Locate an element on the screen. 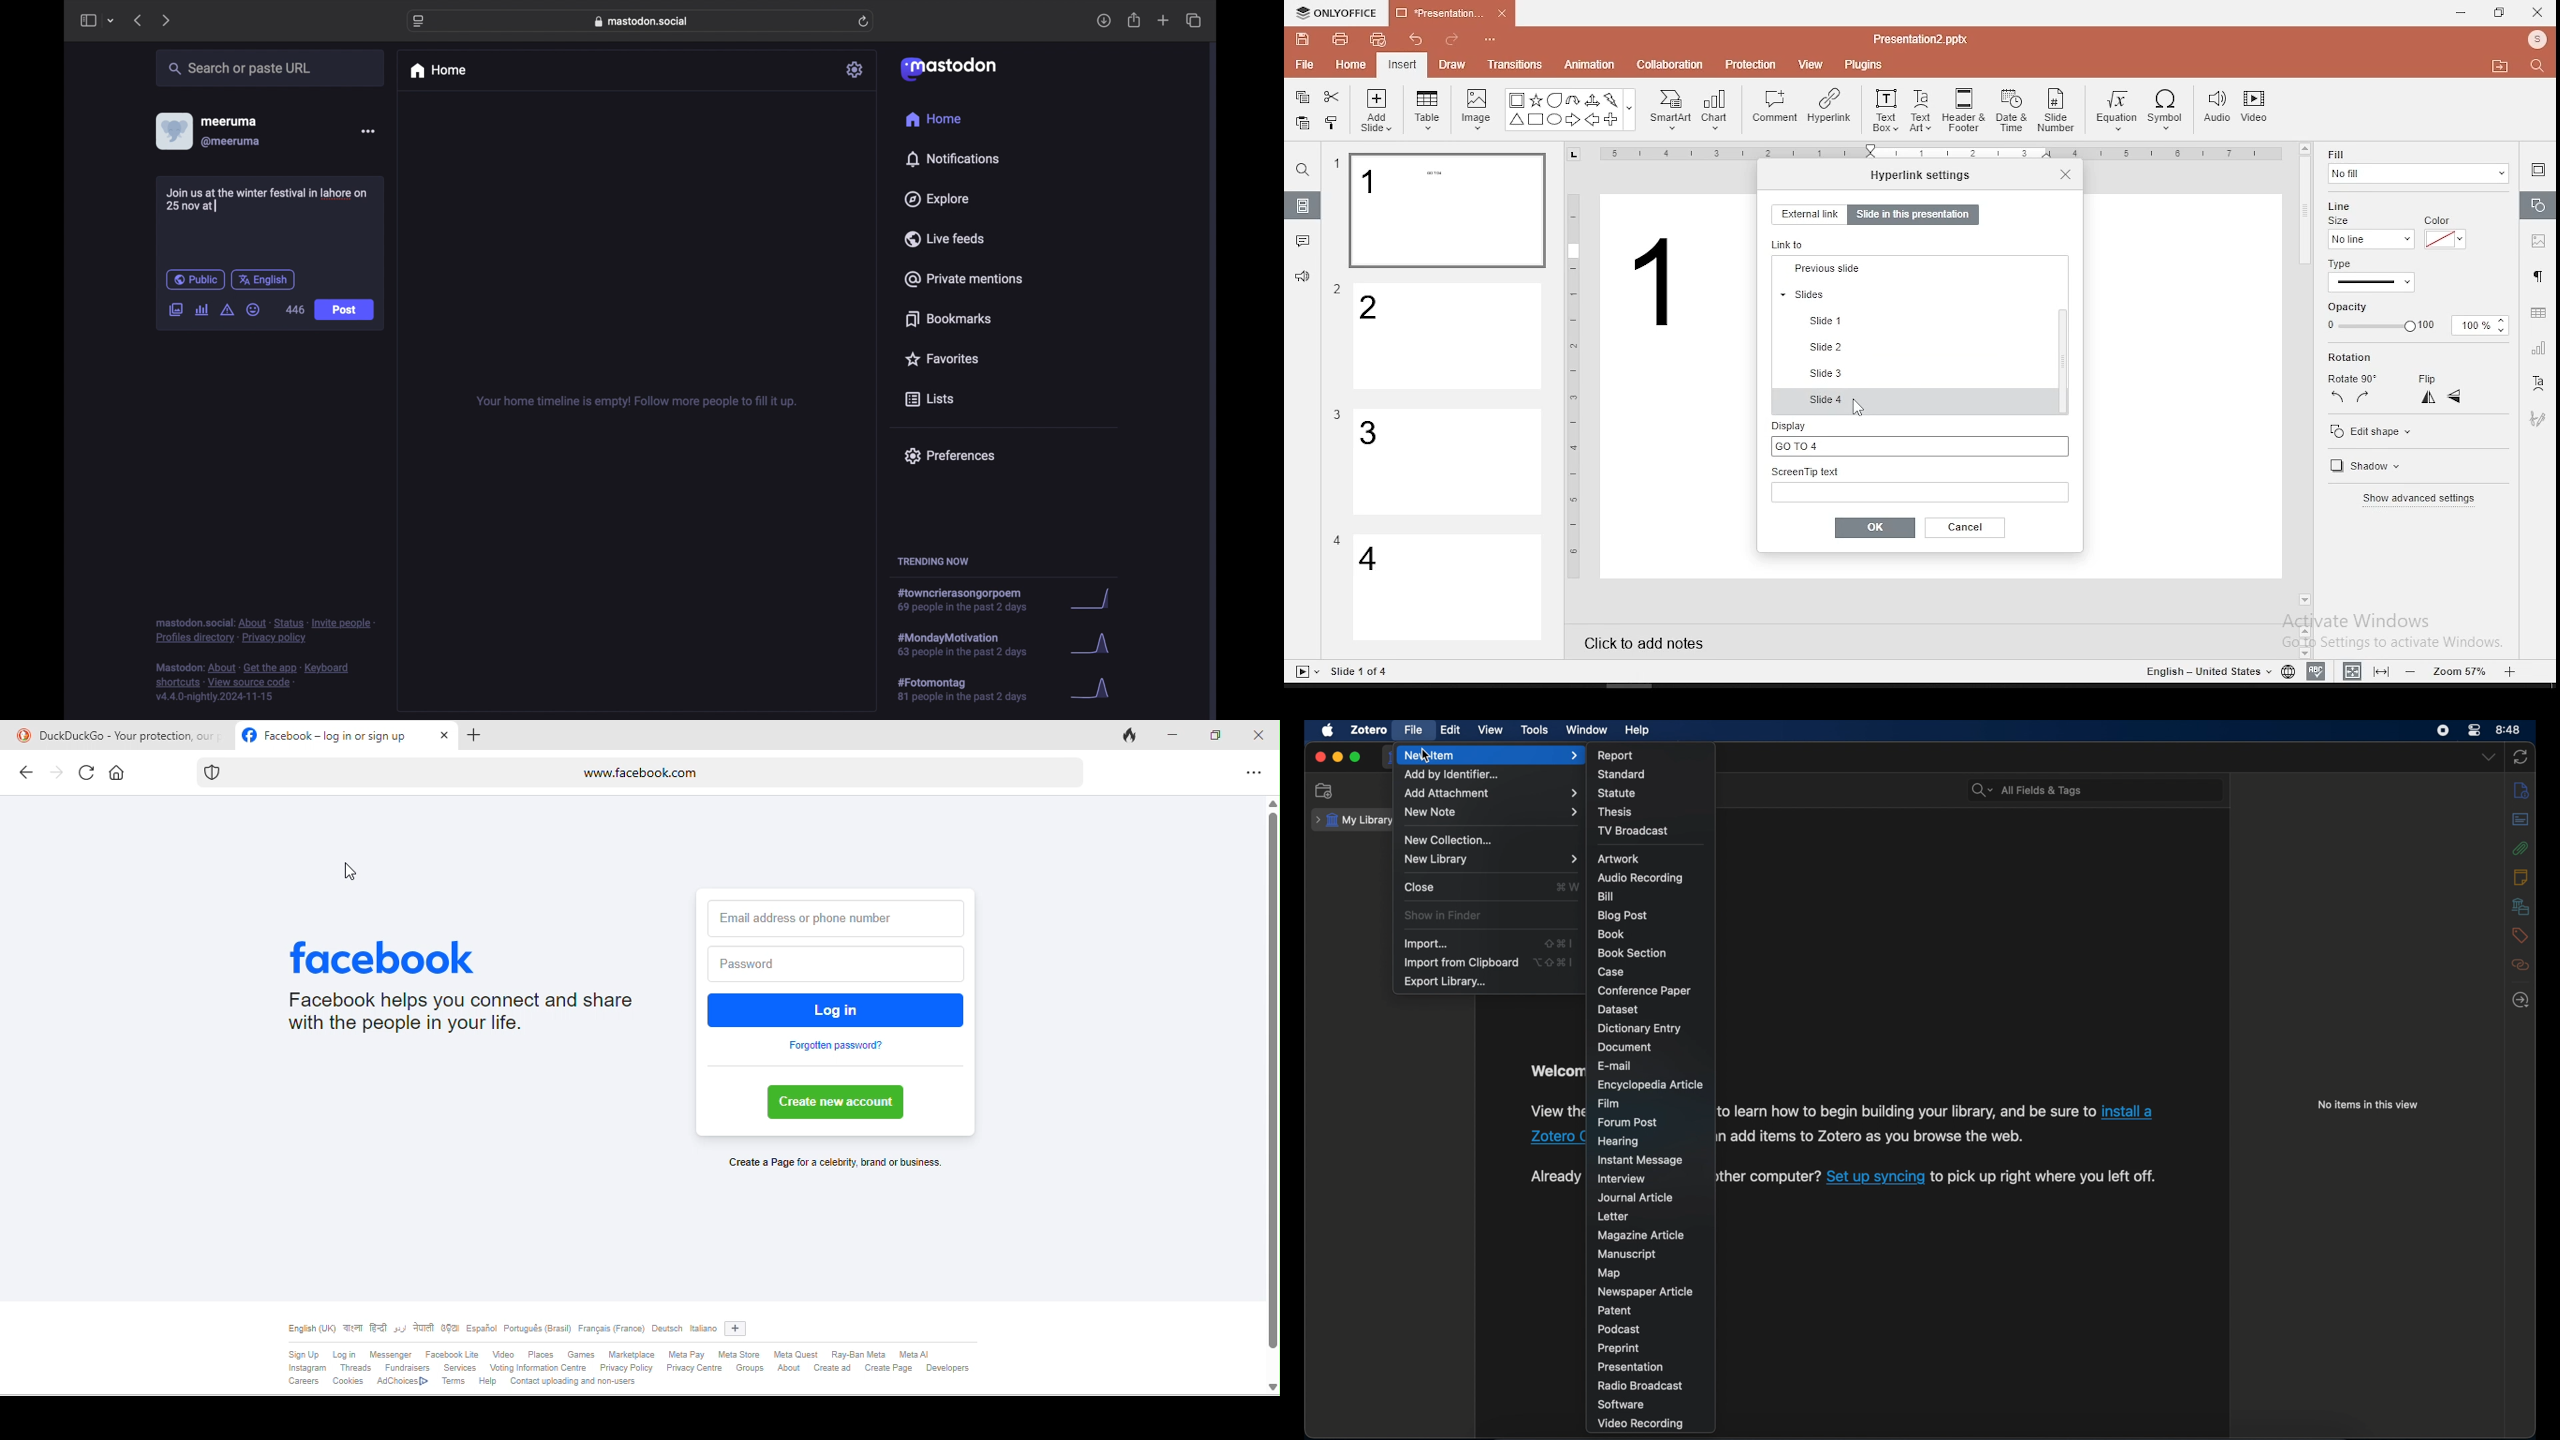 Image resolution: width=2576 pixels, height=1456 pixels. artwork is located at coordinates (1619, 859).